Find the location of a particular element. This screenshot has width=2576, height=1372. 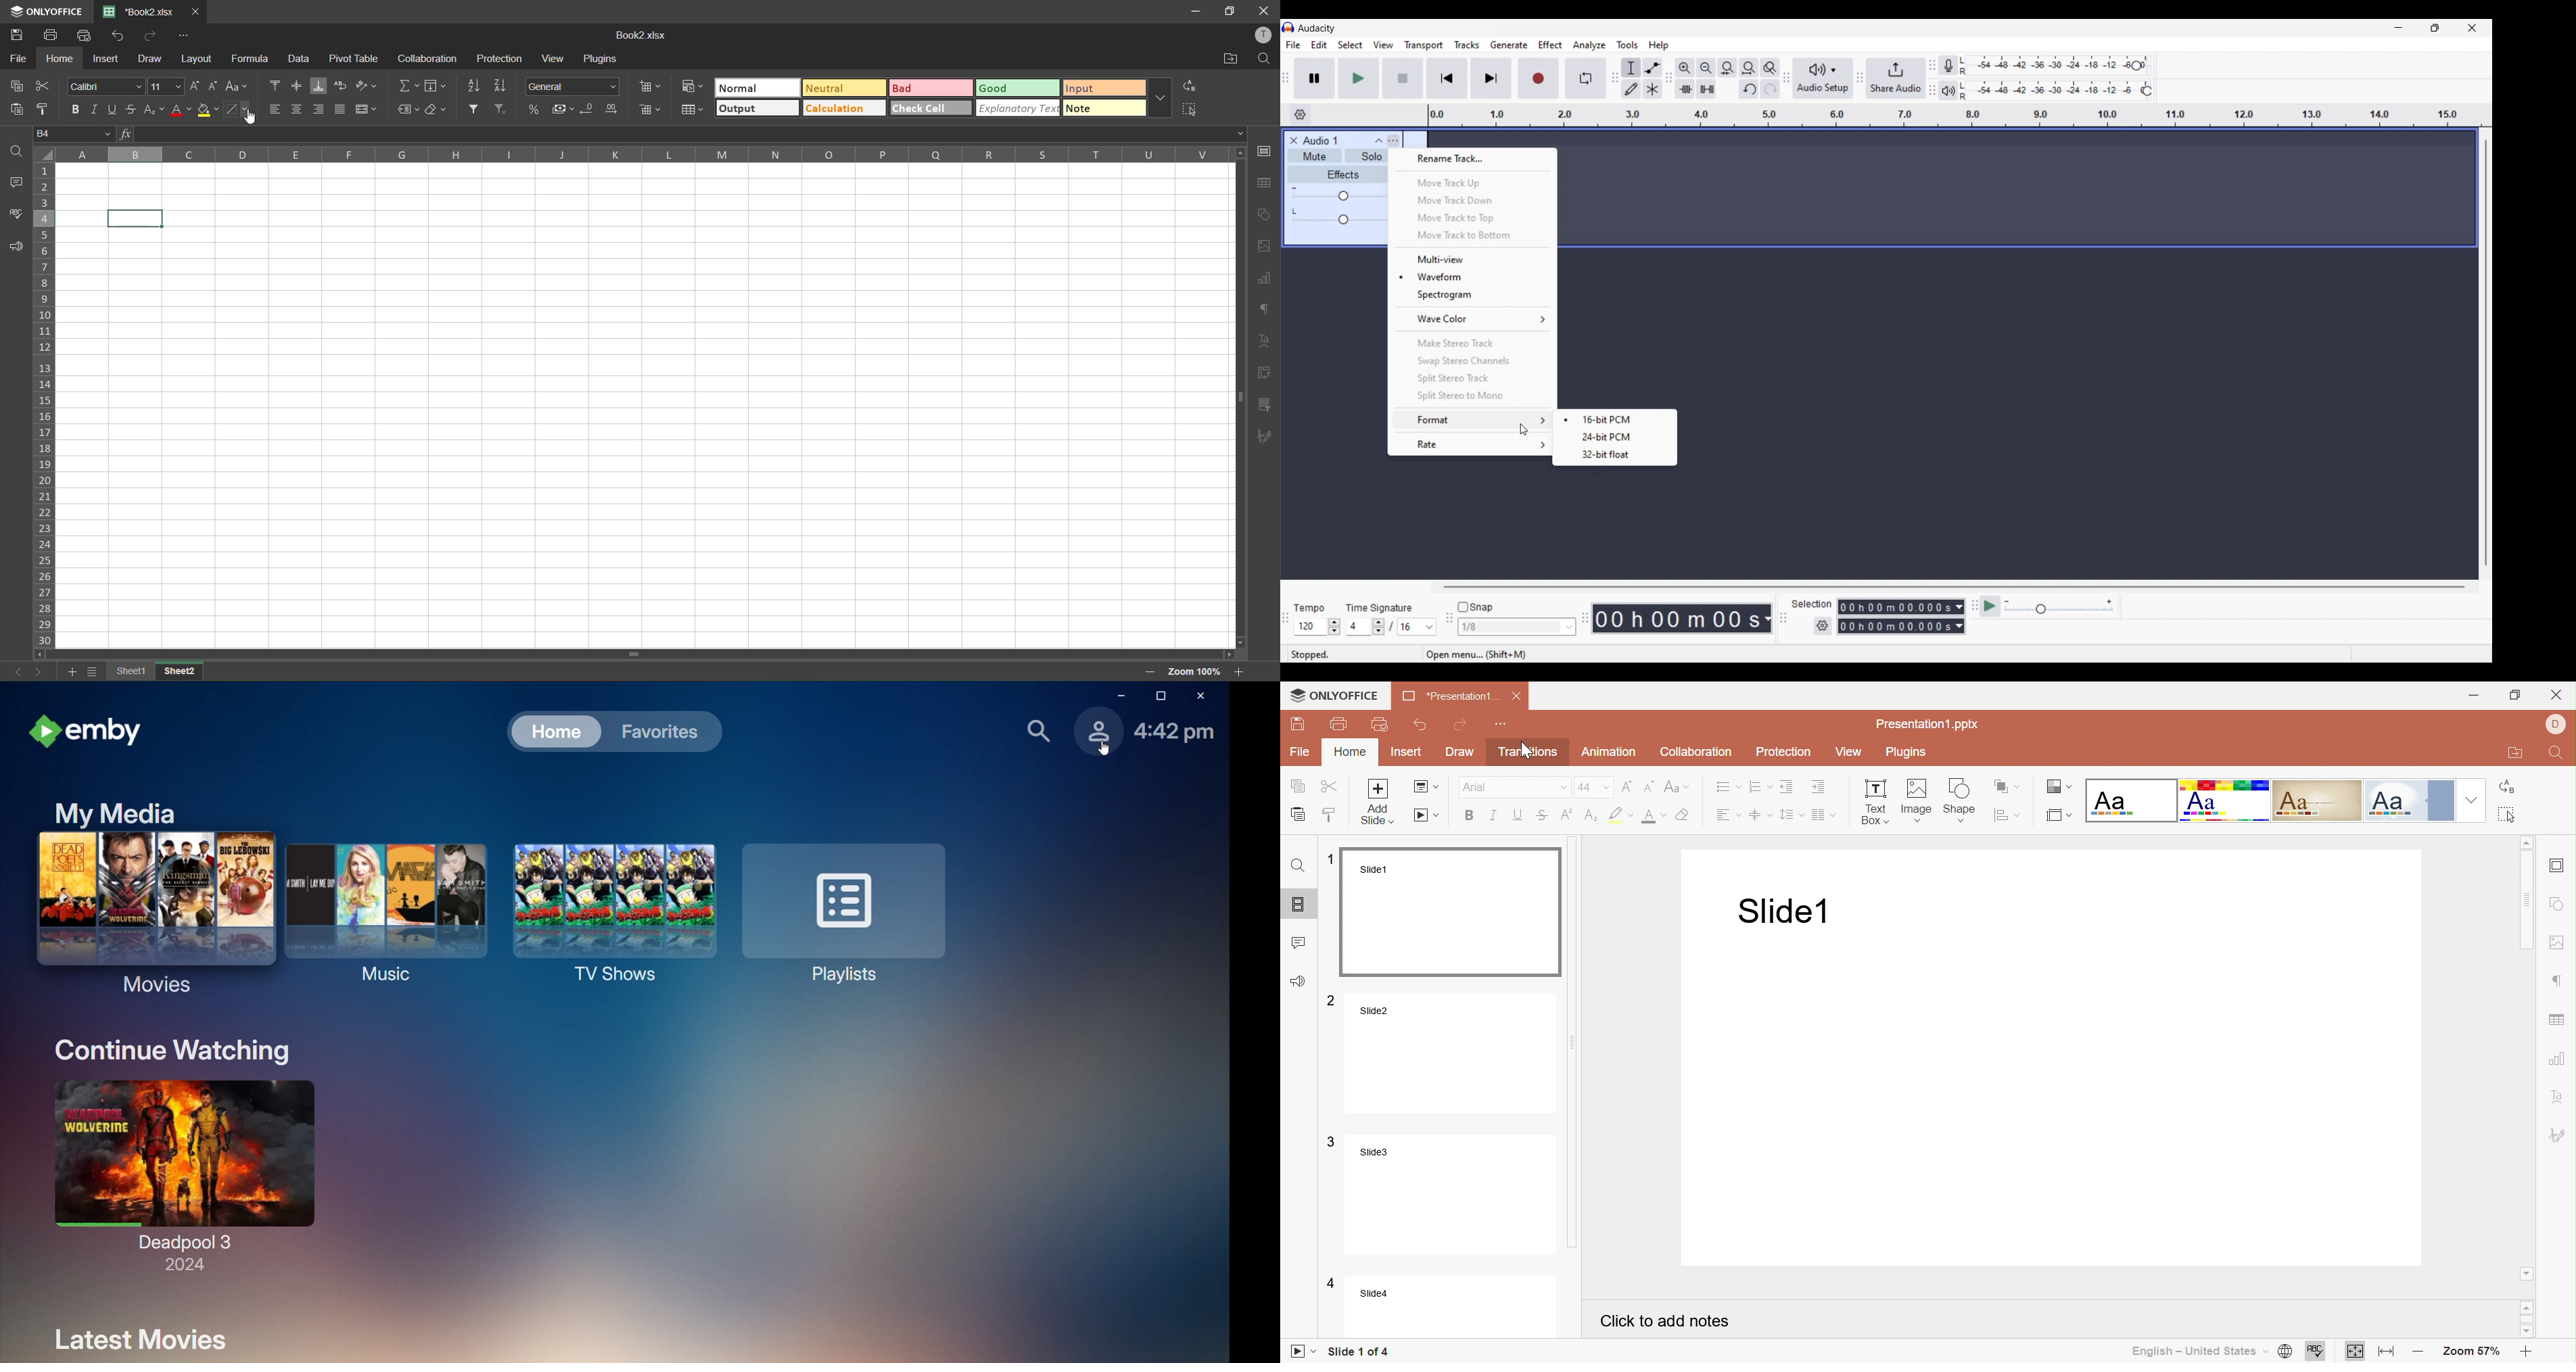

Set document language is located at coordinates (2284, 1352).